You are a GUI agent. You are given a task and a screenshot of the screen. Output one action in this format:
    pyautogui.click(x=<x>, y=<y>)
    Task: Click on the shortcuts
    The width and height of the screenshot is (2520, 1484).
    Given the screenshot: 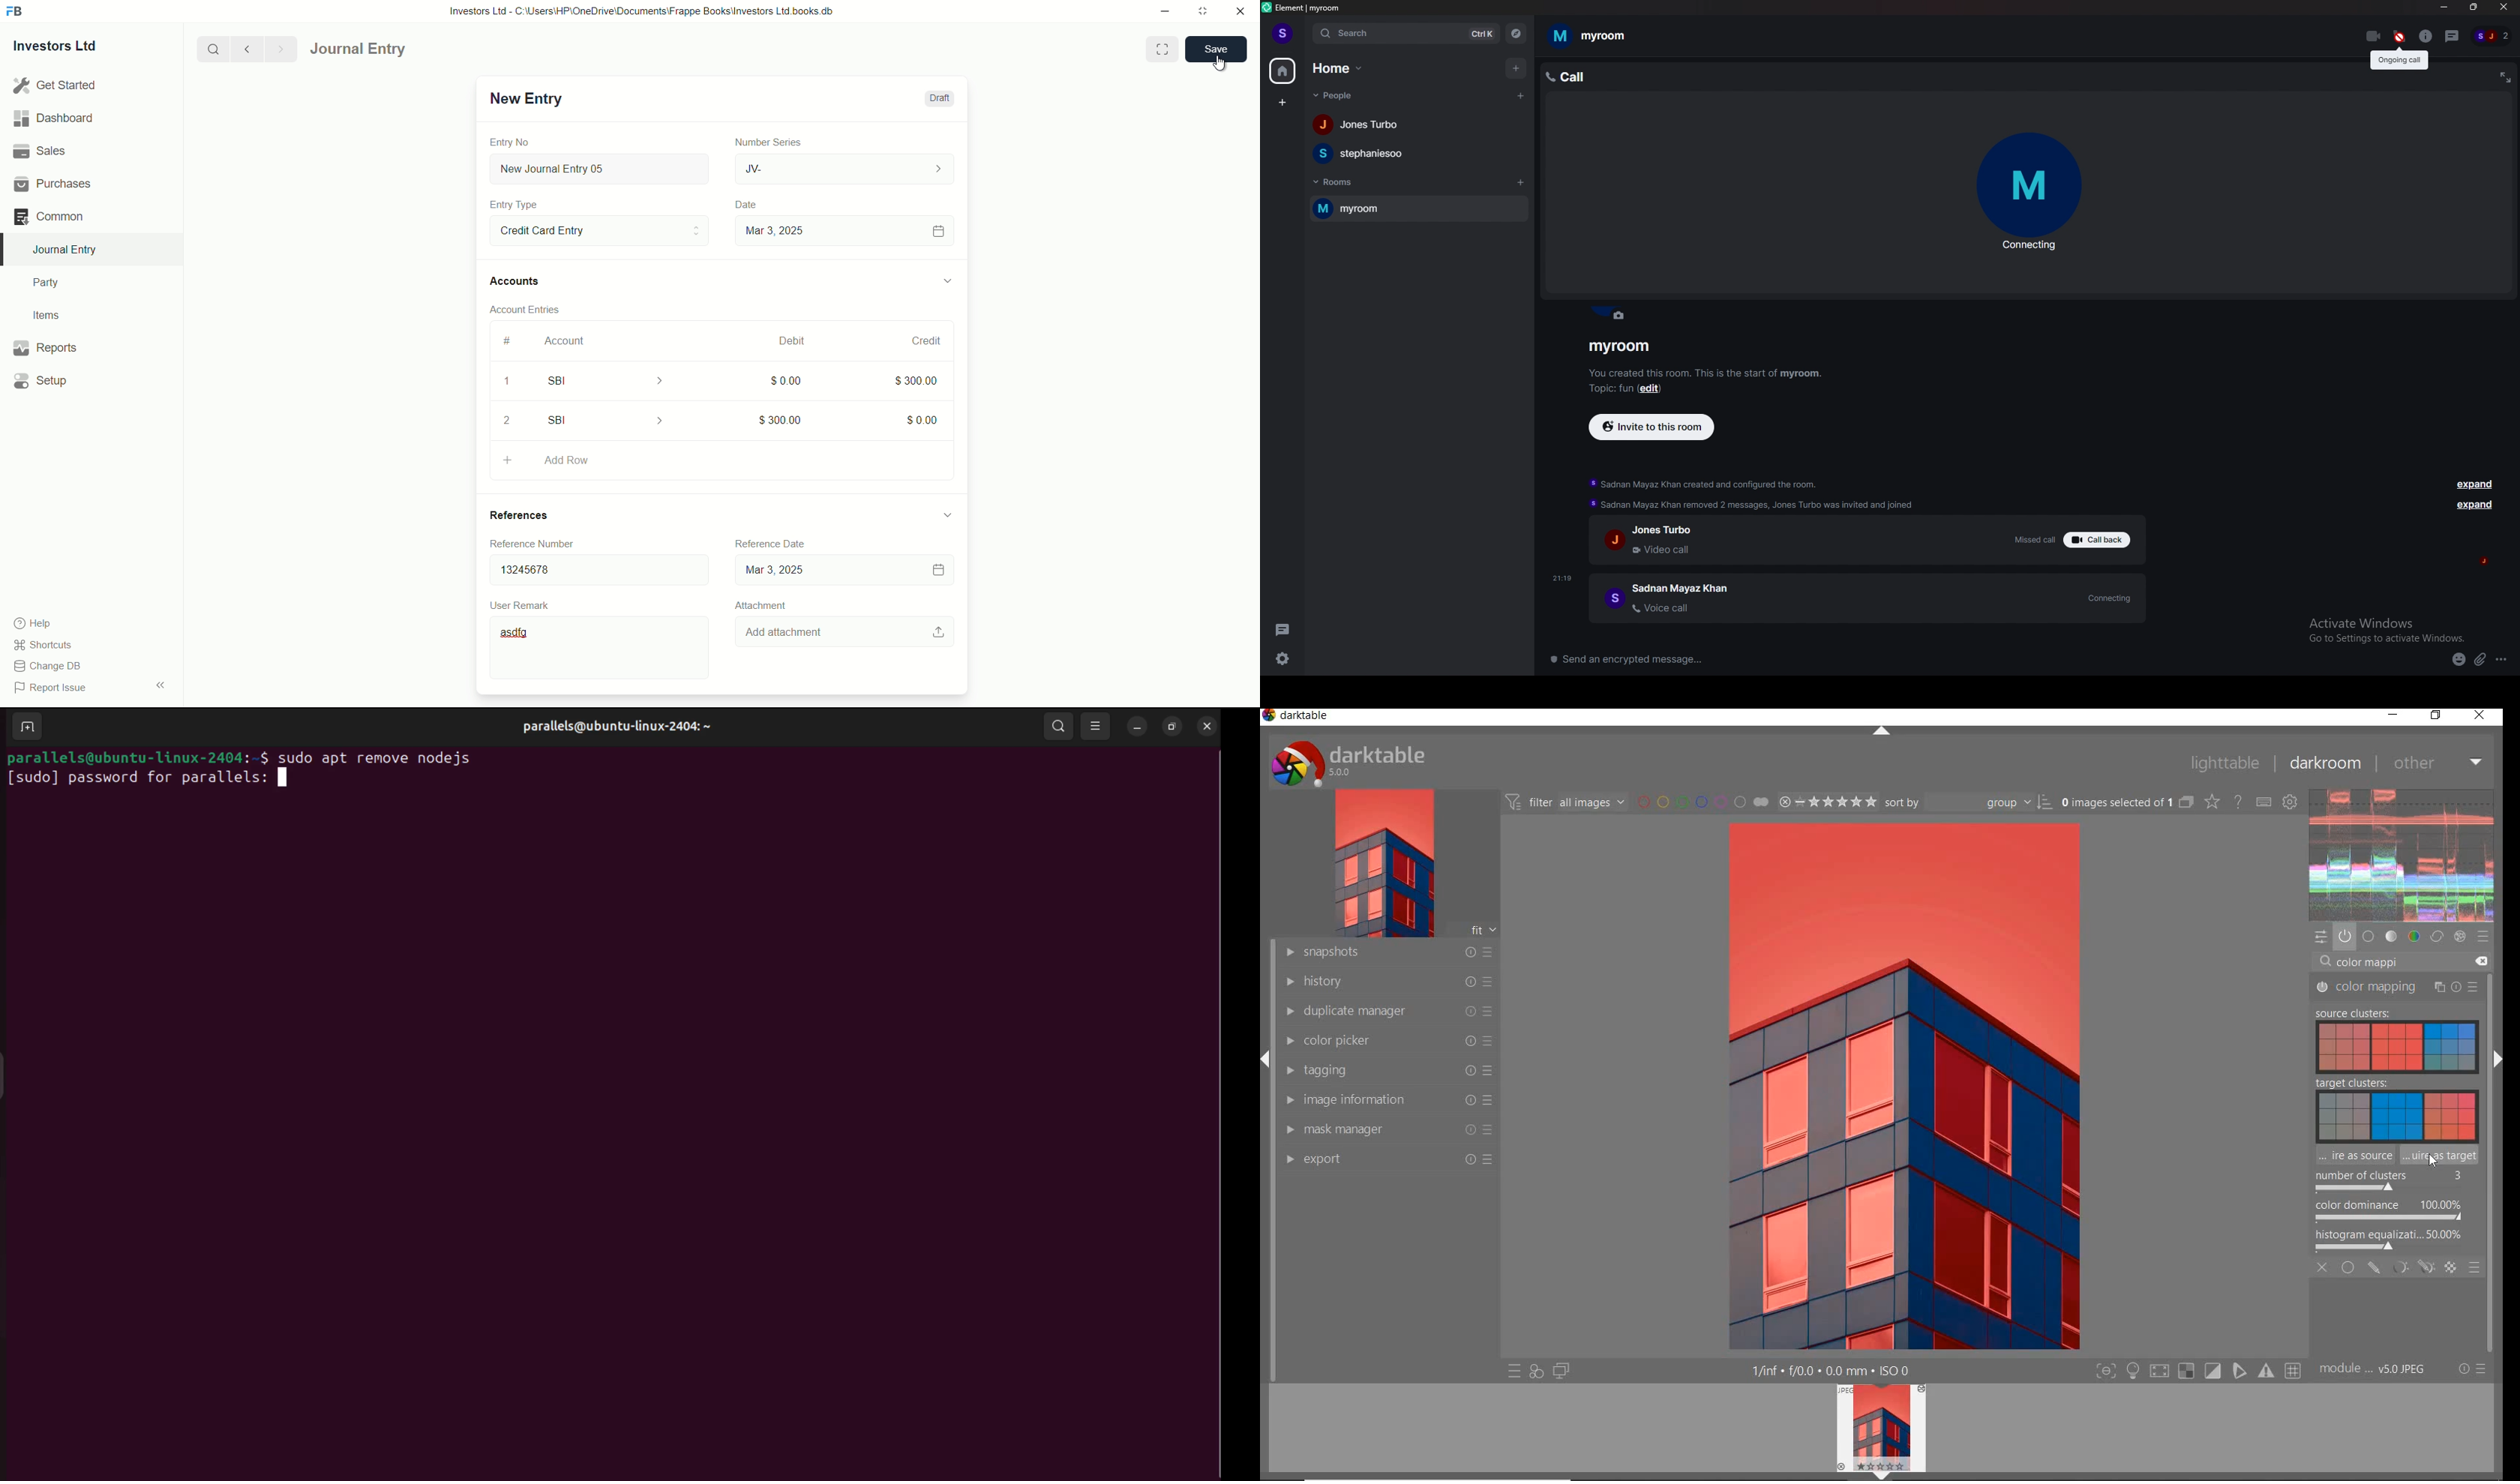 What is the action you would take?
    pyautogui.click(x=46, y=645)
    